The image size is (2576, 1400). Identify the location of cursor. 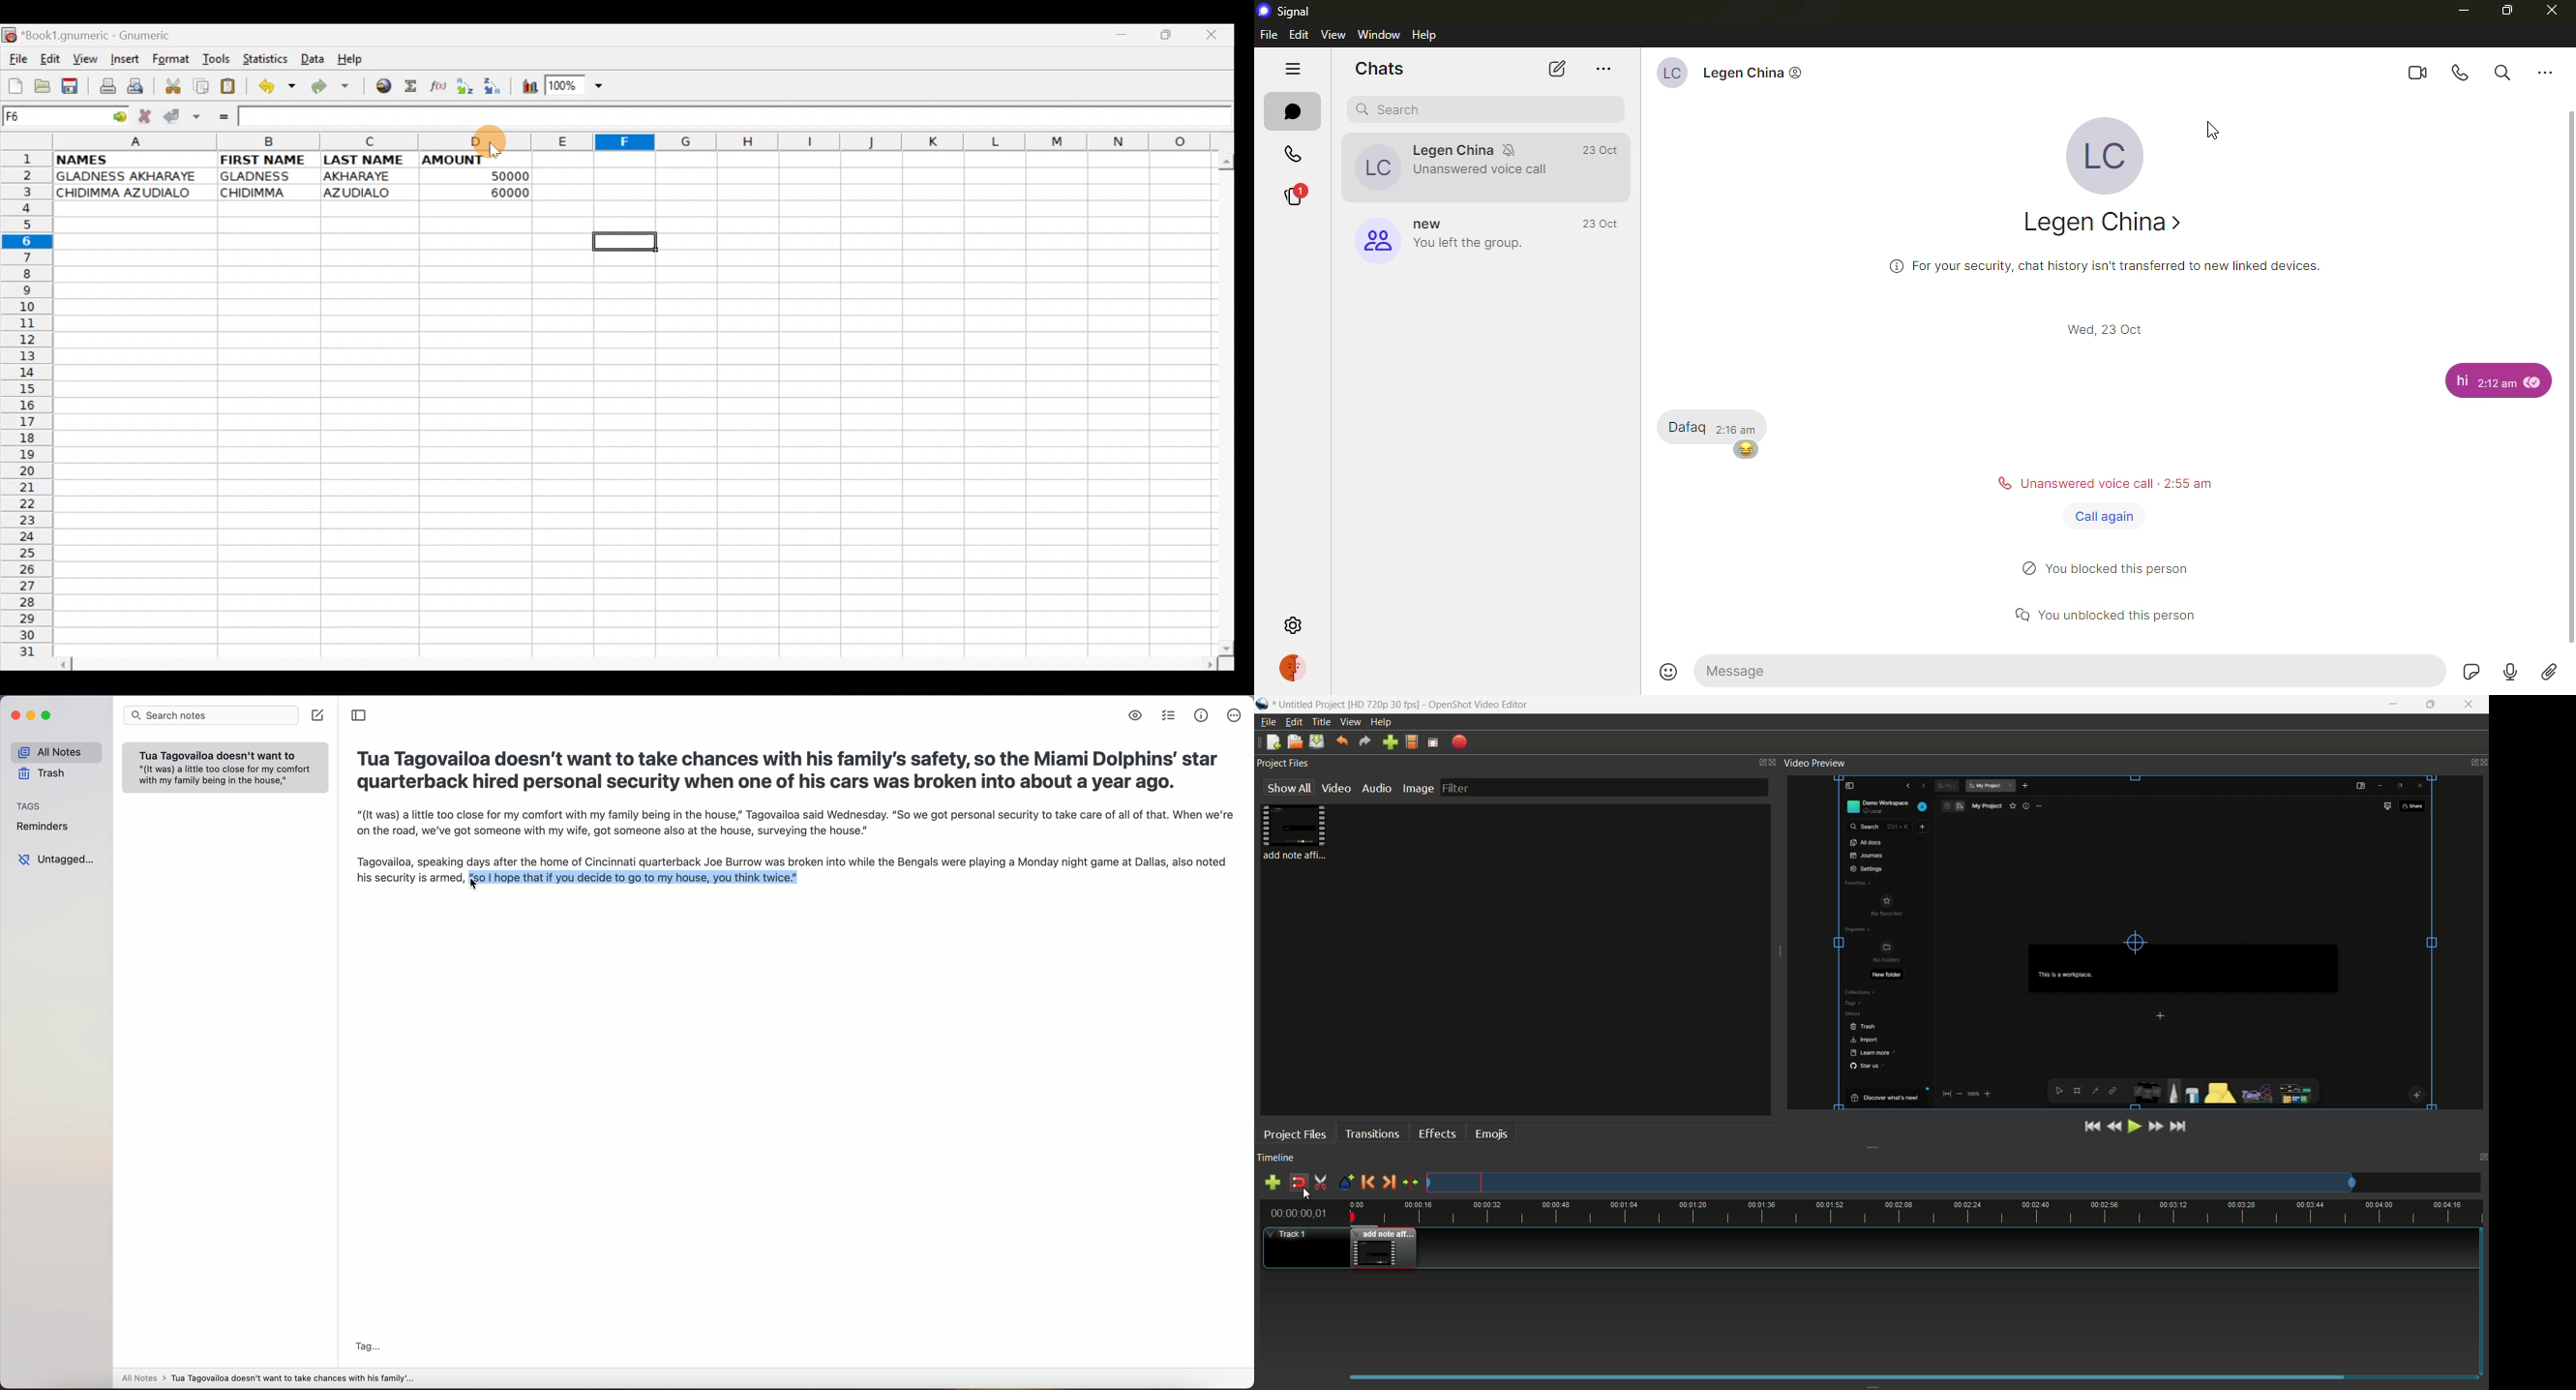
(472, 888).